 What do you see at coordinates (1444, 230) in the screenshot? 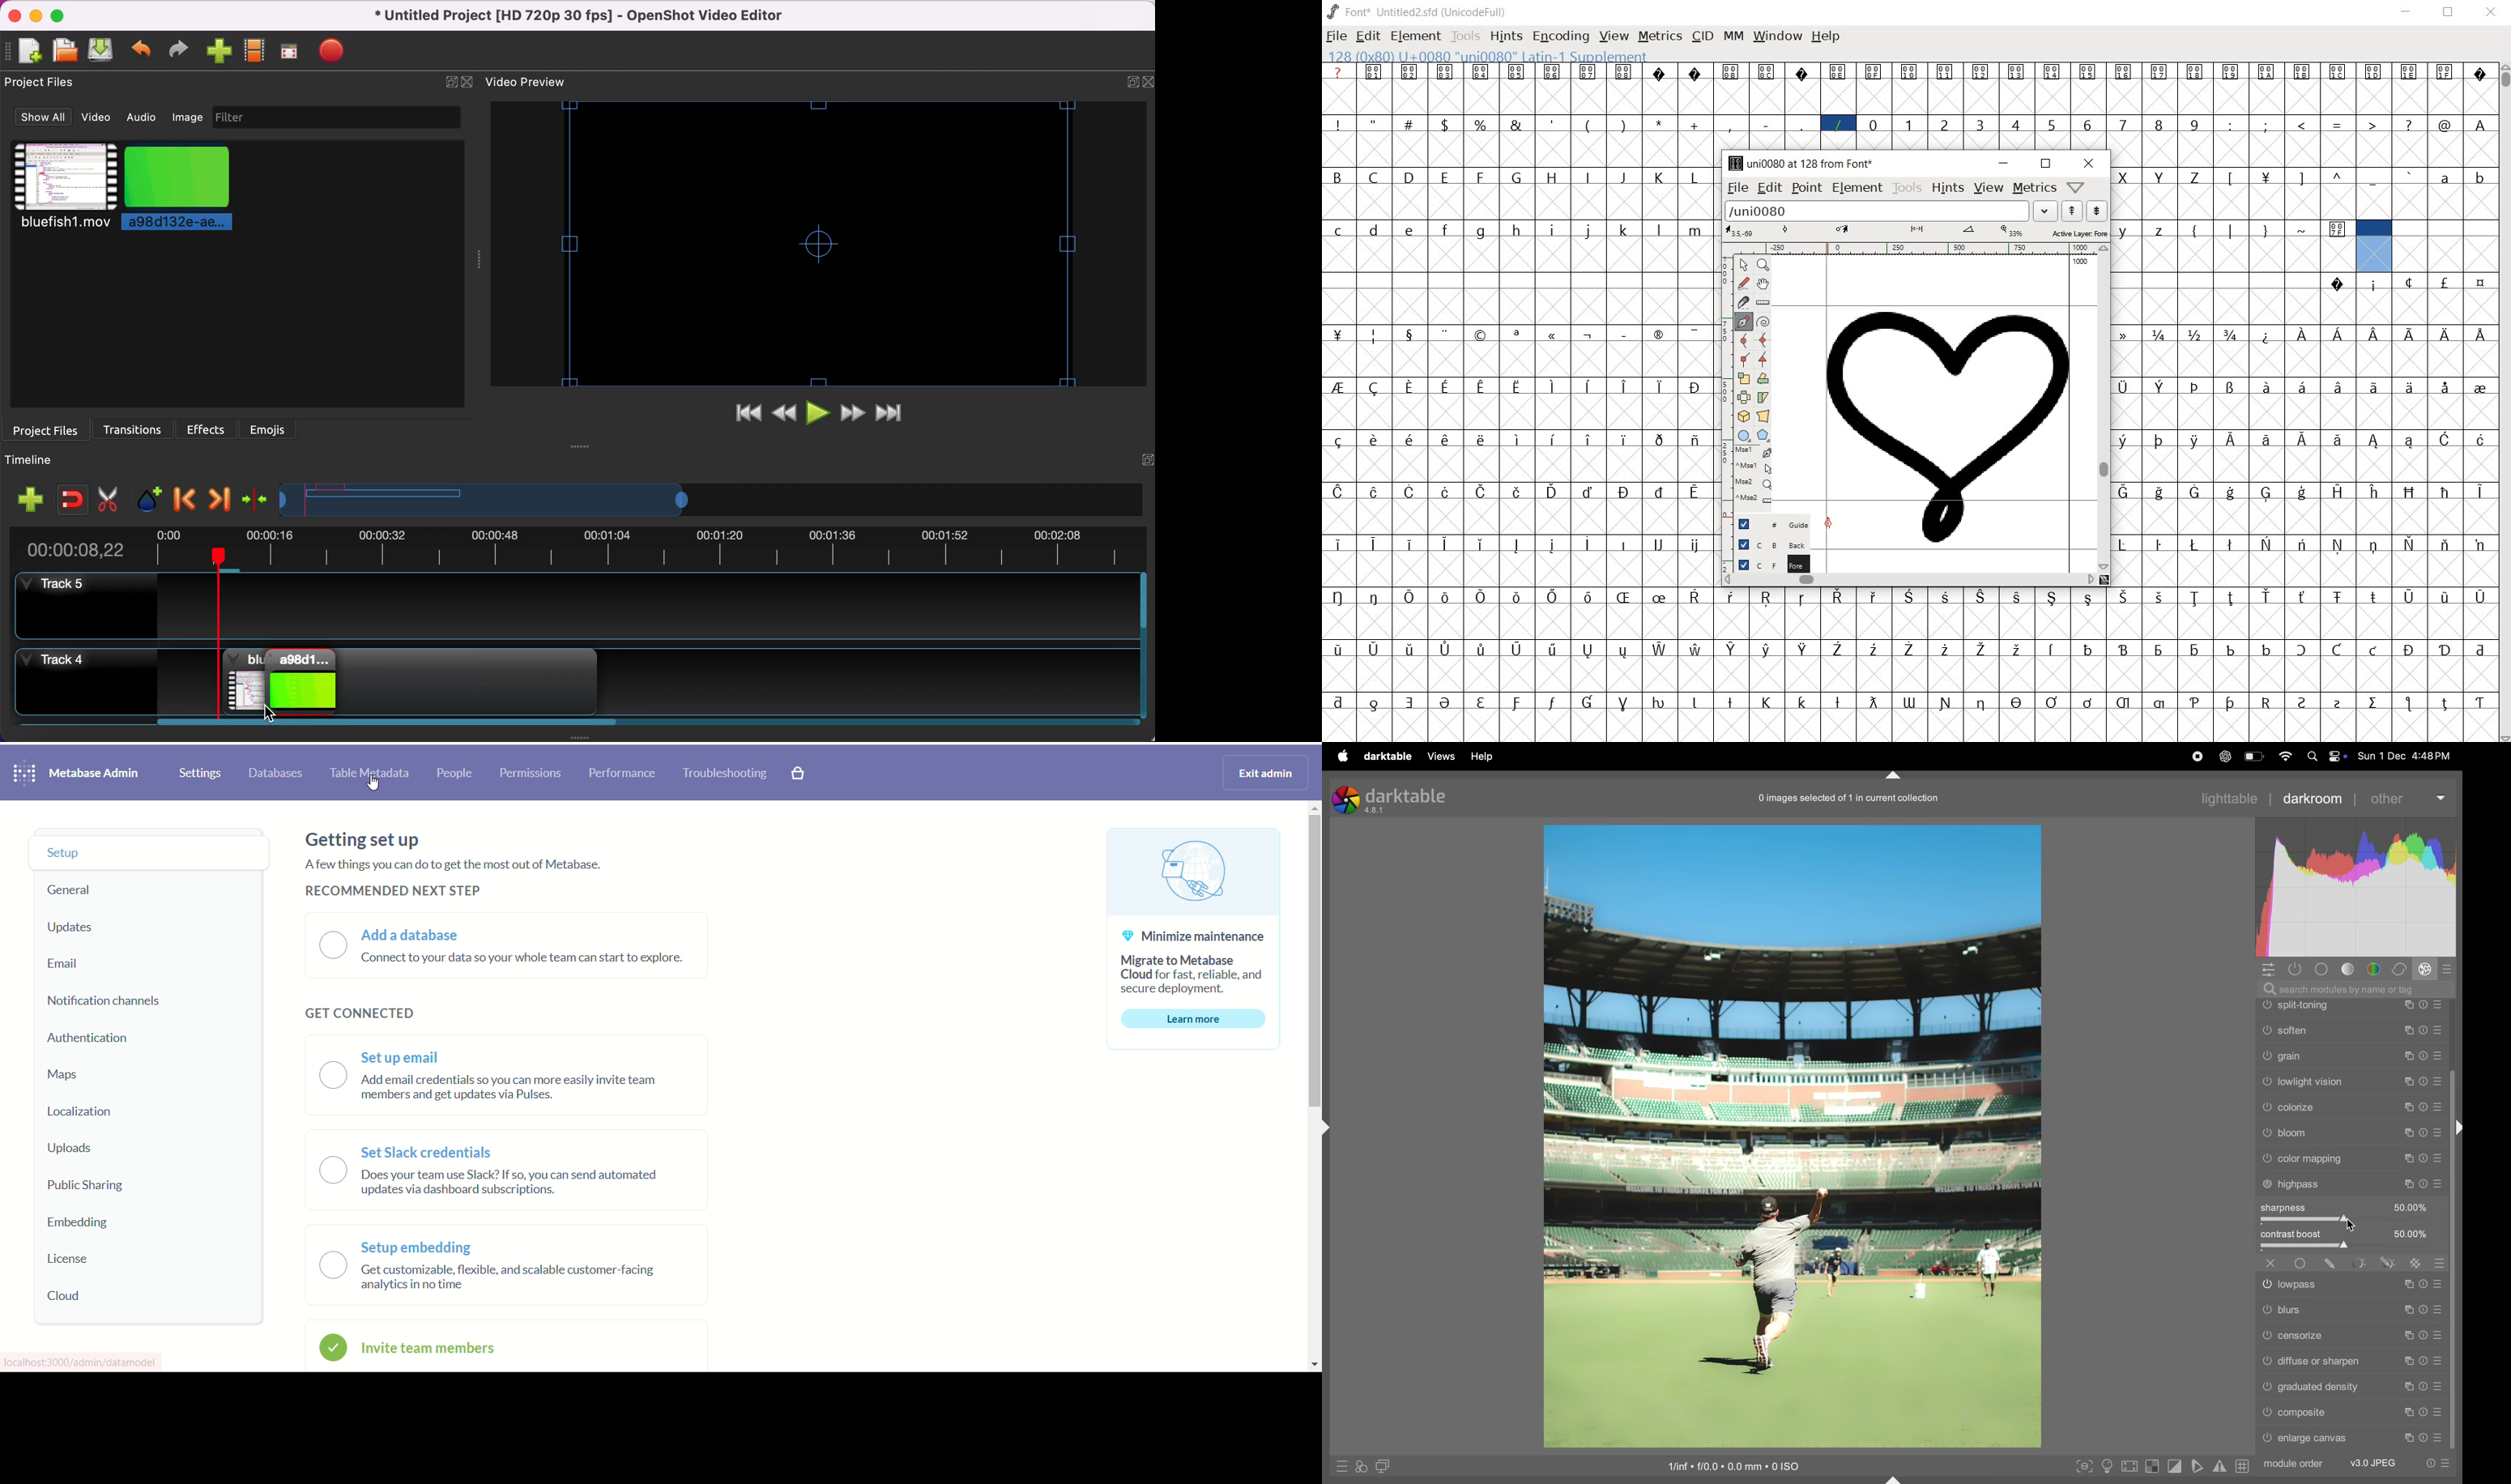
I see `glyph` at bounding box center [1444, 230].